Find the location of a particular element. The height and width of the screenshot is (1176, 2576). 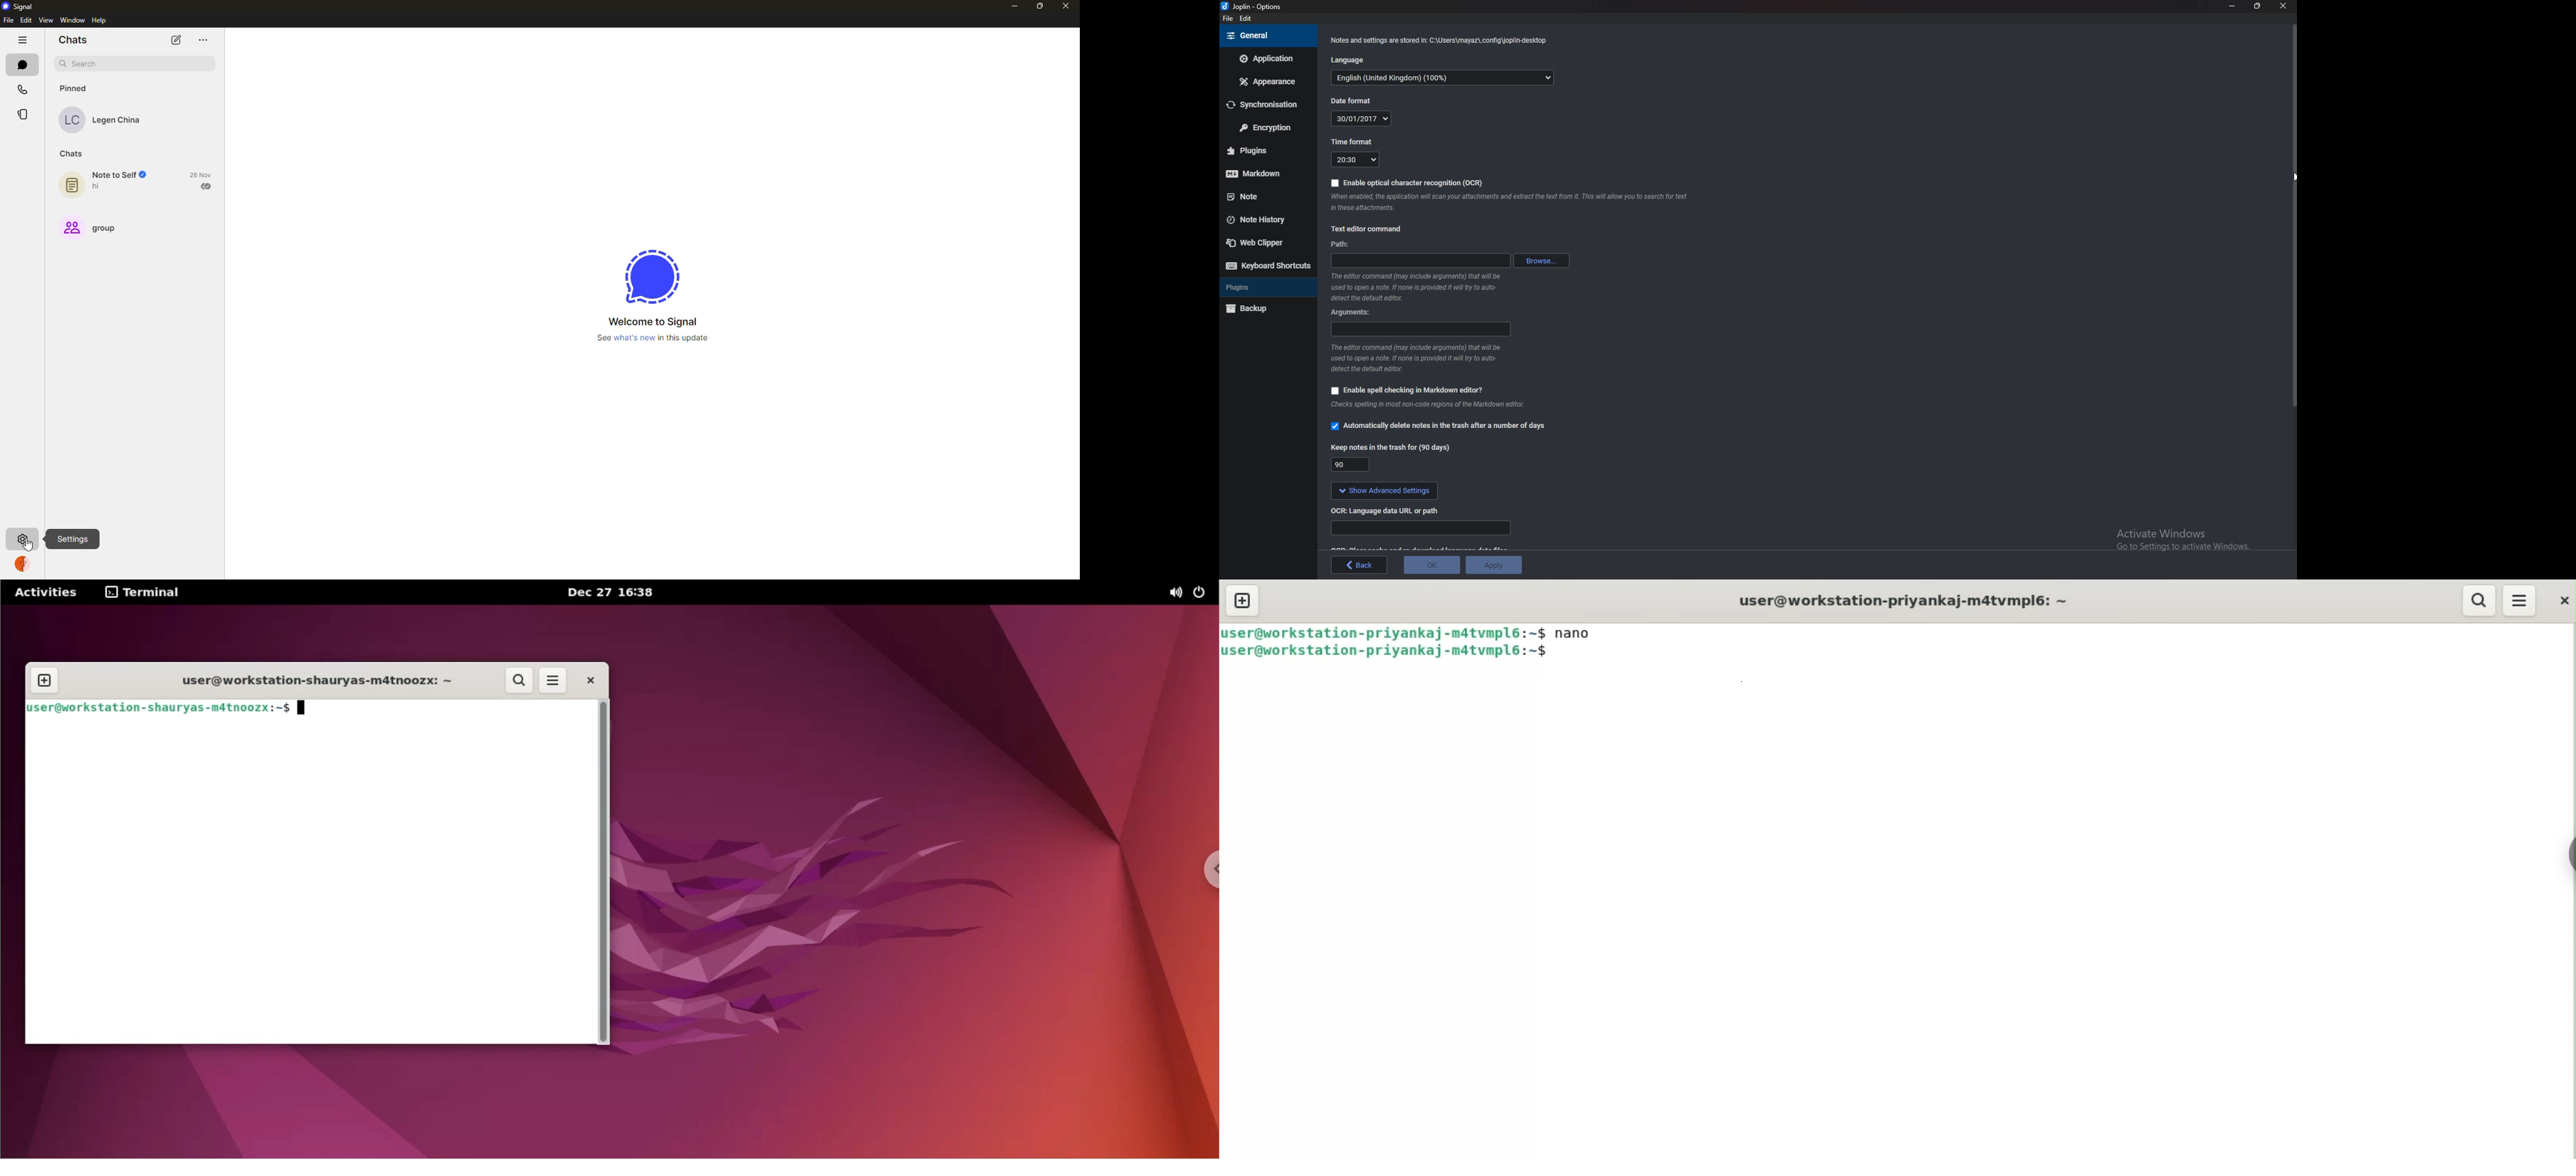

Application is located at coordinates (1267, 58).